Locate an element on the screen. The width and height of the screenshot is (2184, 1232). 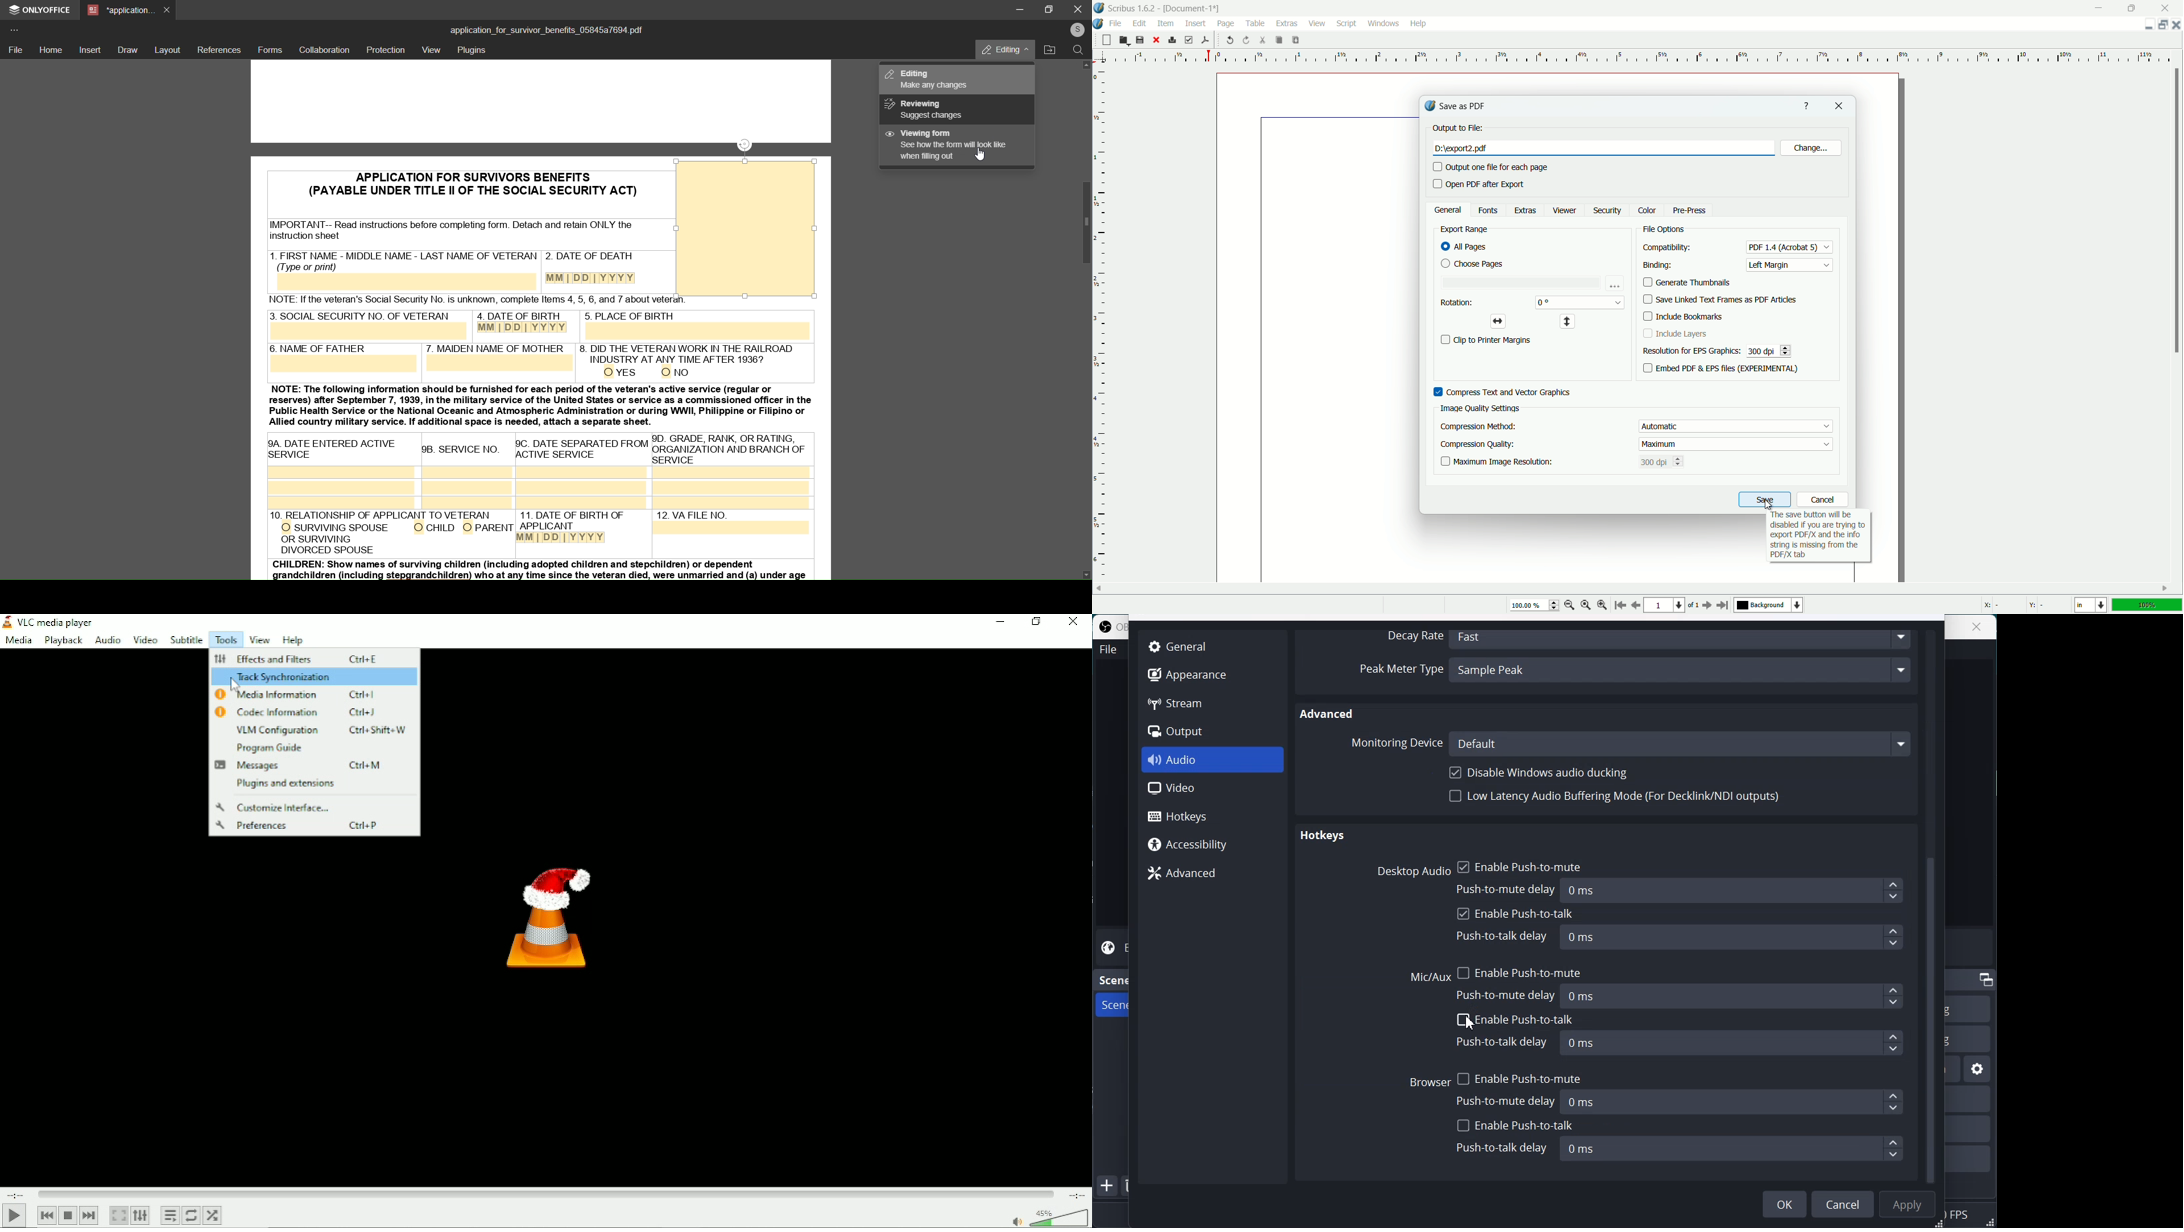
Advanced is located at coordinates (1212, 872).